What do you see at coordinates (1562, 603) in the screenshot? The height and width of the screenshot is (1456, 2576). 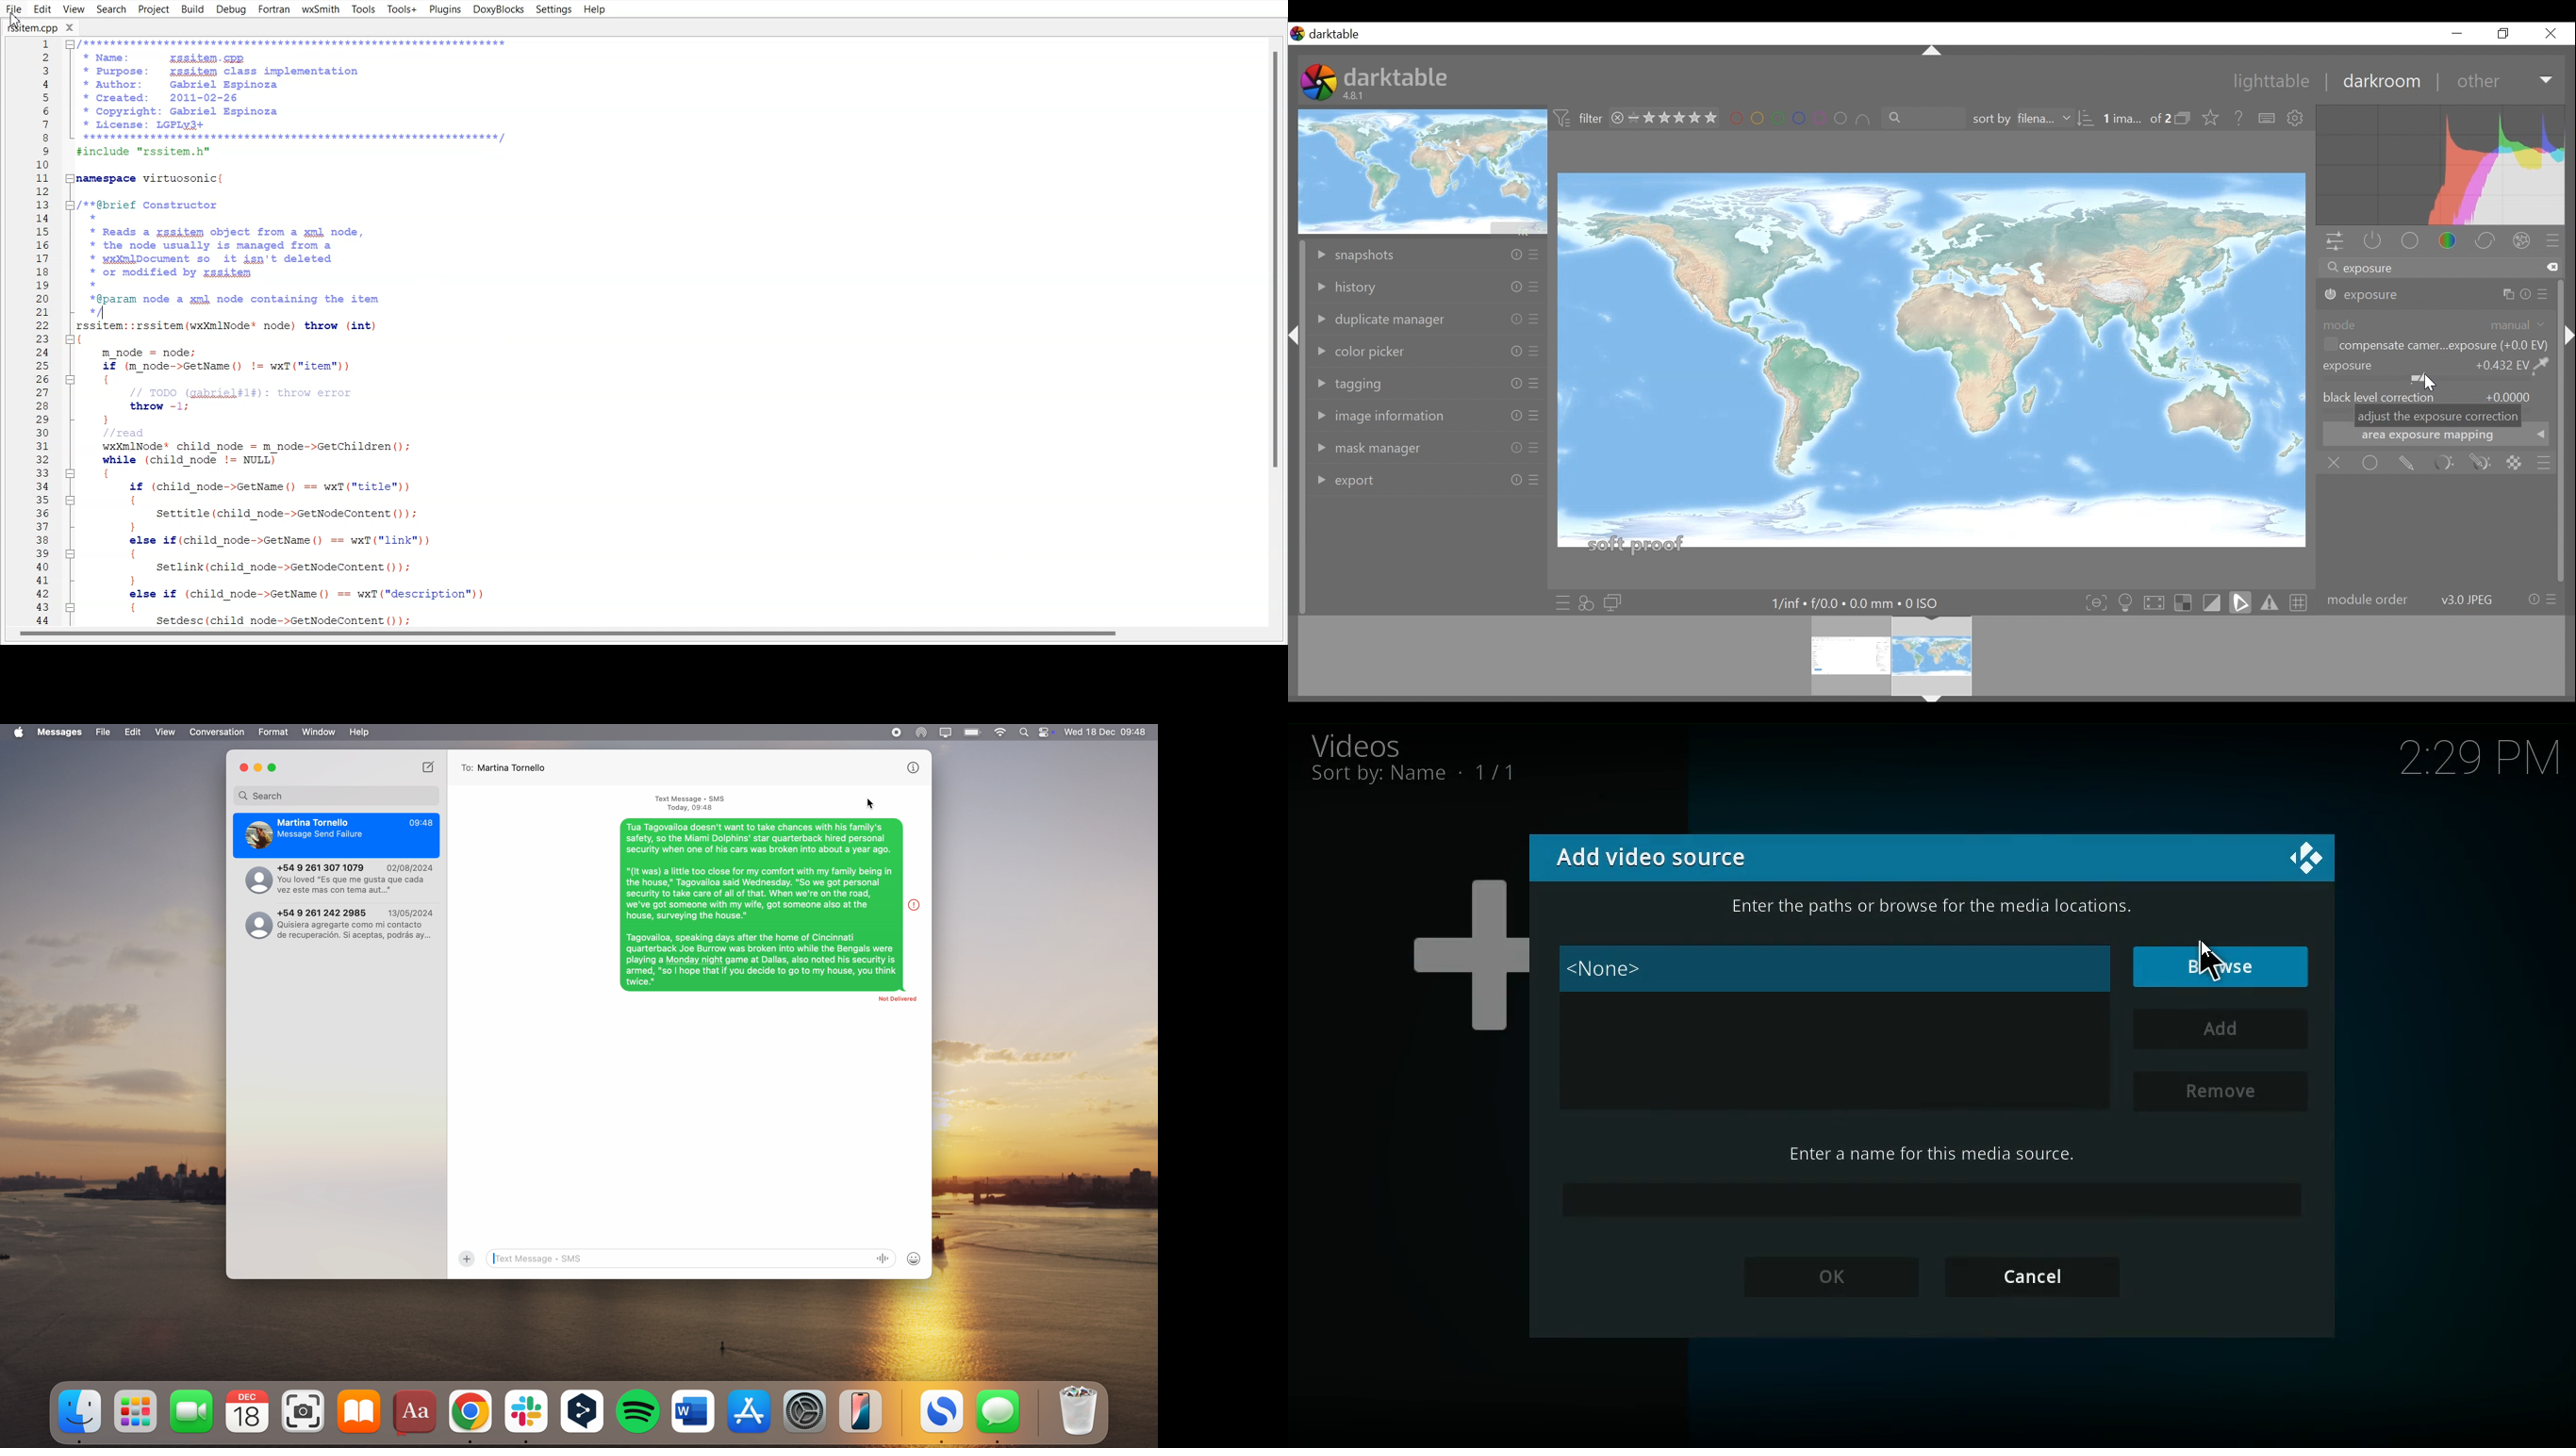 I see `quick access to presets` at bounding box center [1562, 603].